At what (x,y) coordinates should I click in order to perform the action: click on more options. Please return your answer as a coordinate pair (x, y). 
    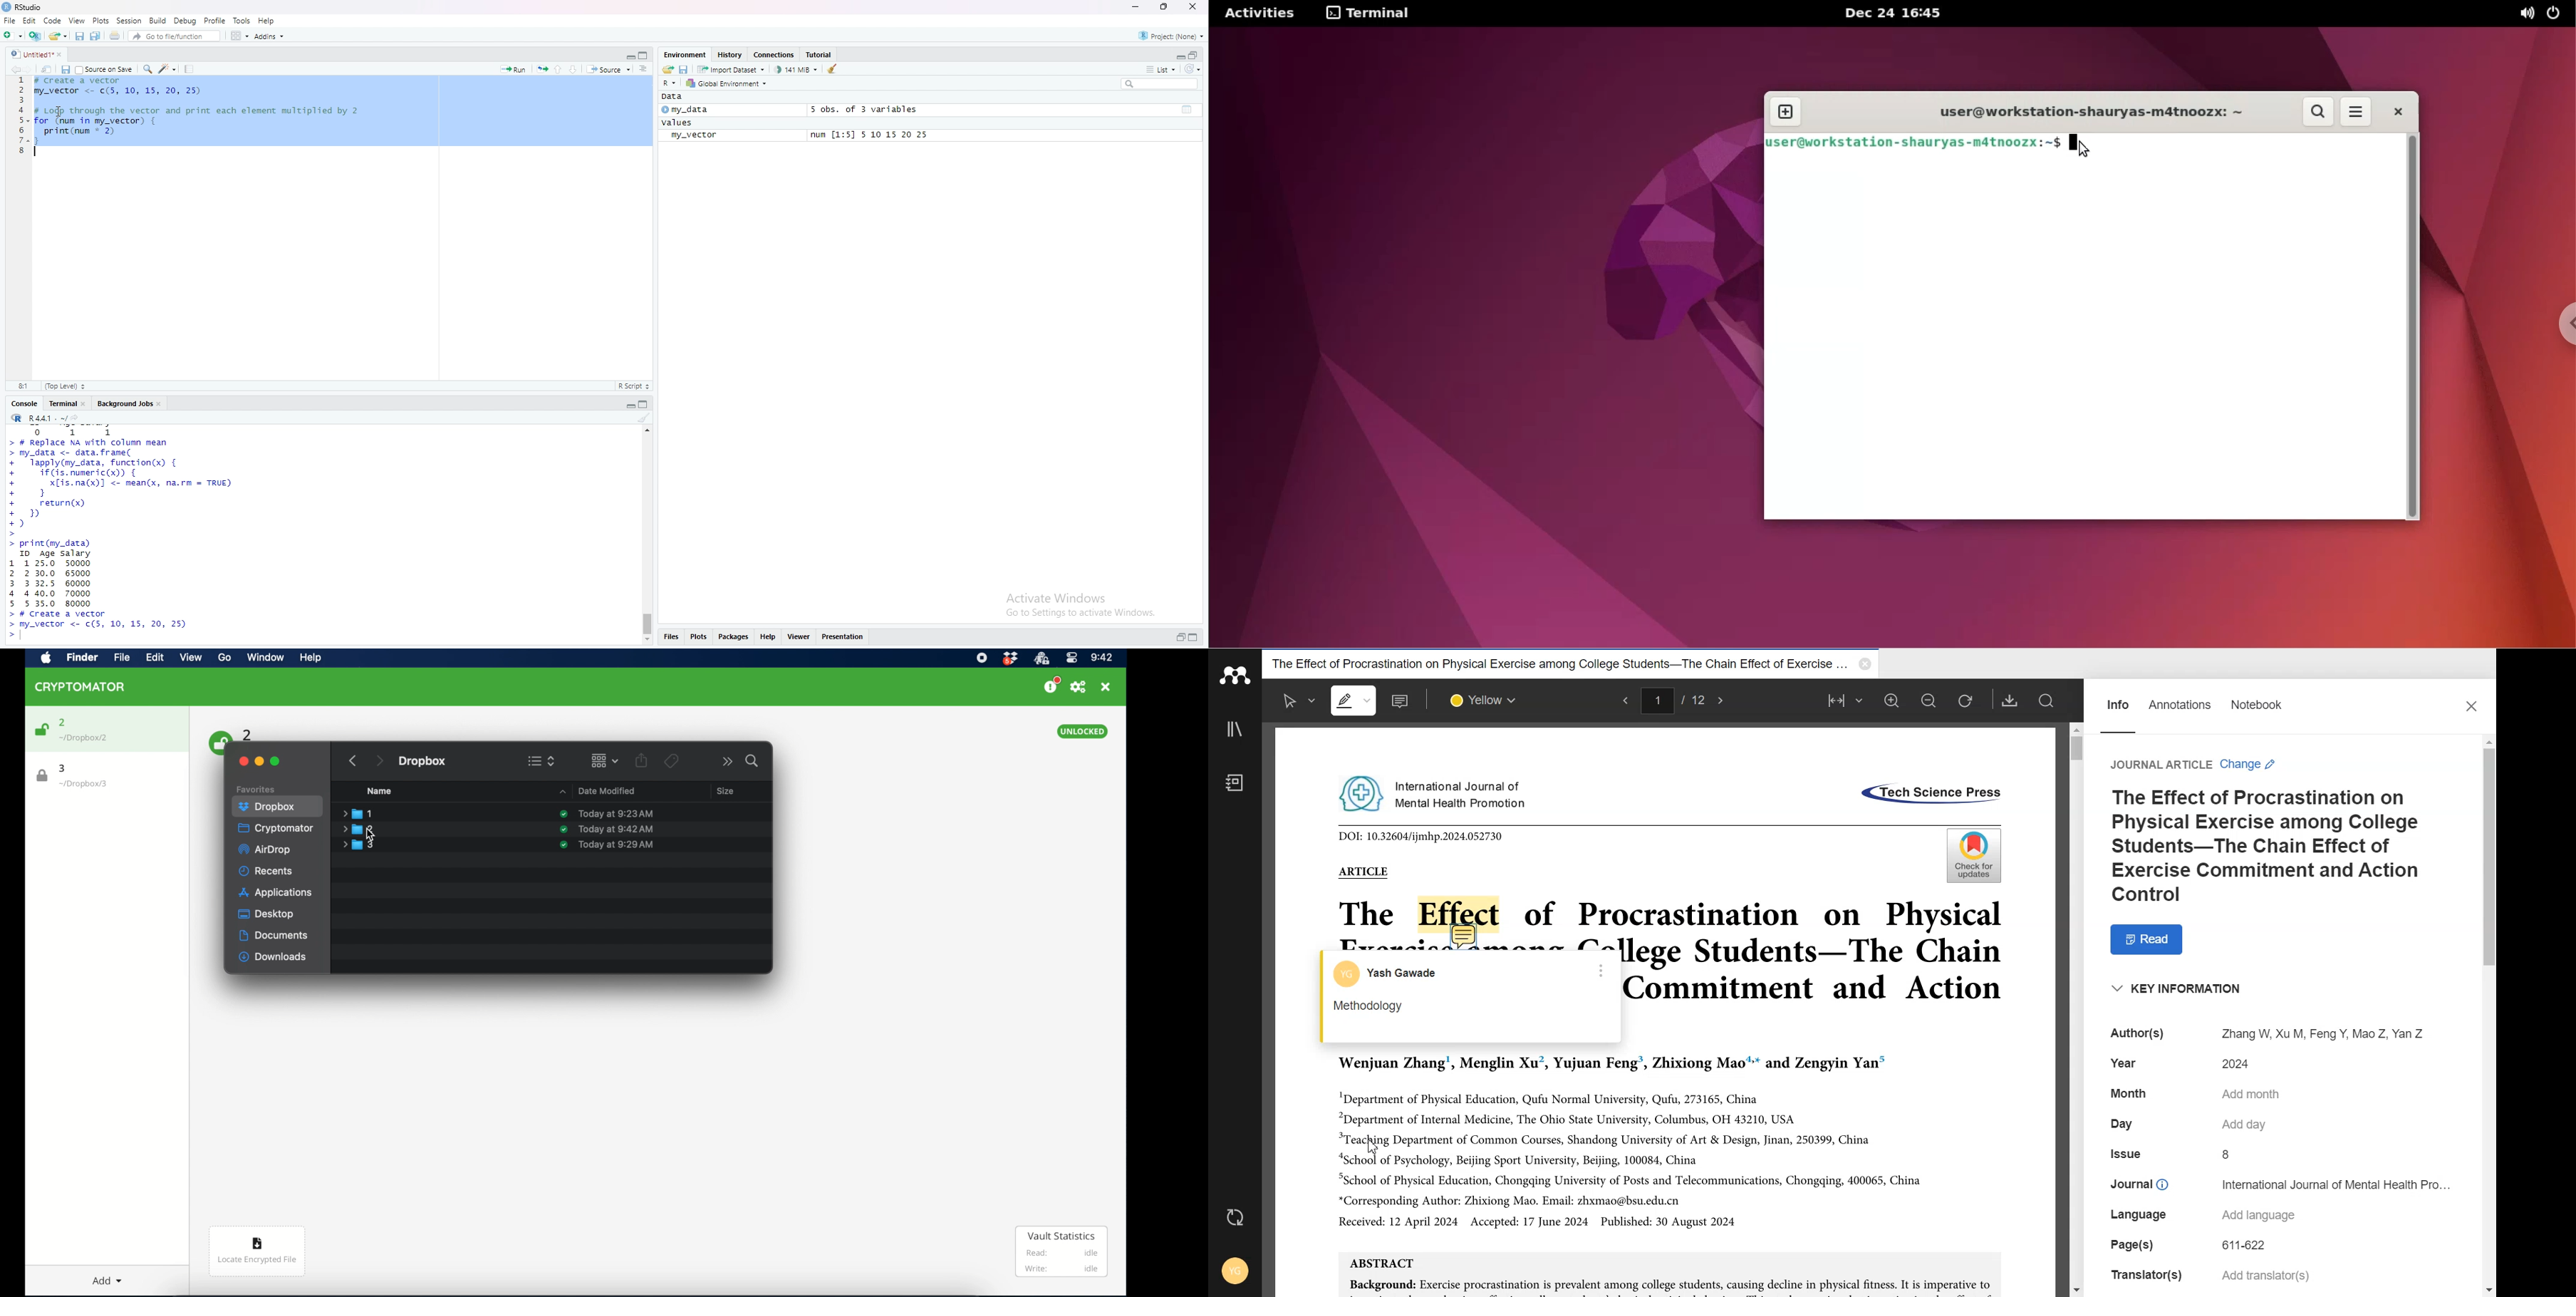
    Looking at the image, I should click on (728, 761).